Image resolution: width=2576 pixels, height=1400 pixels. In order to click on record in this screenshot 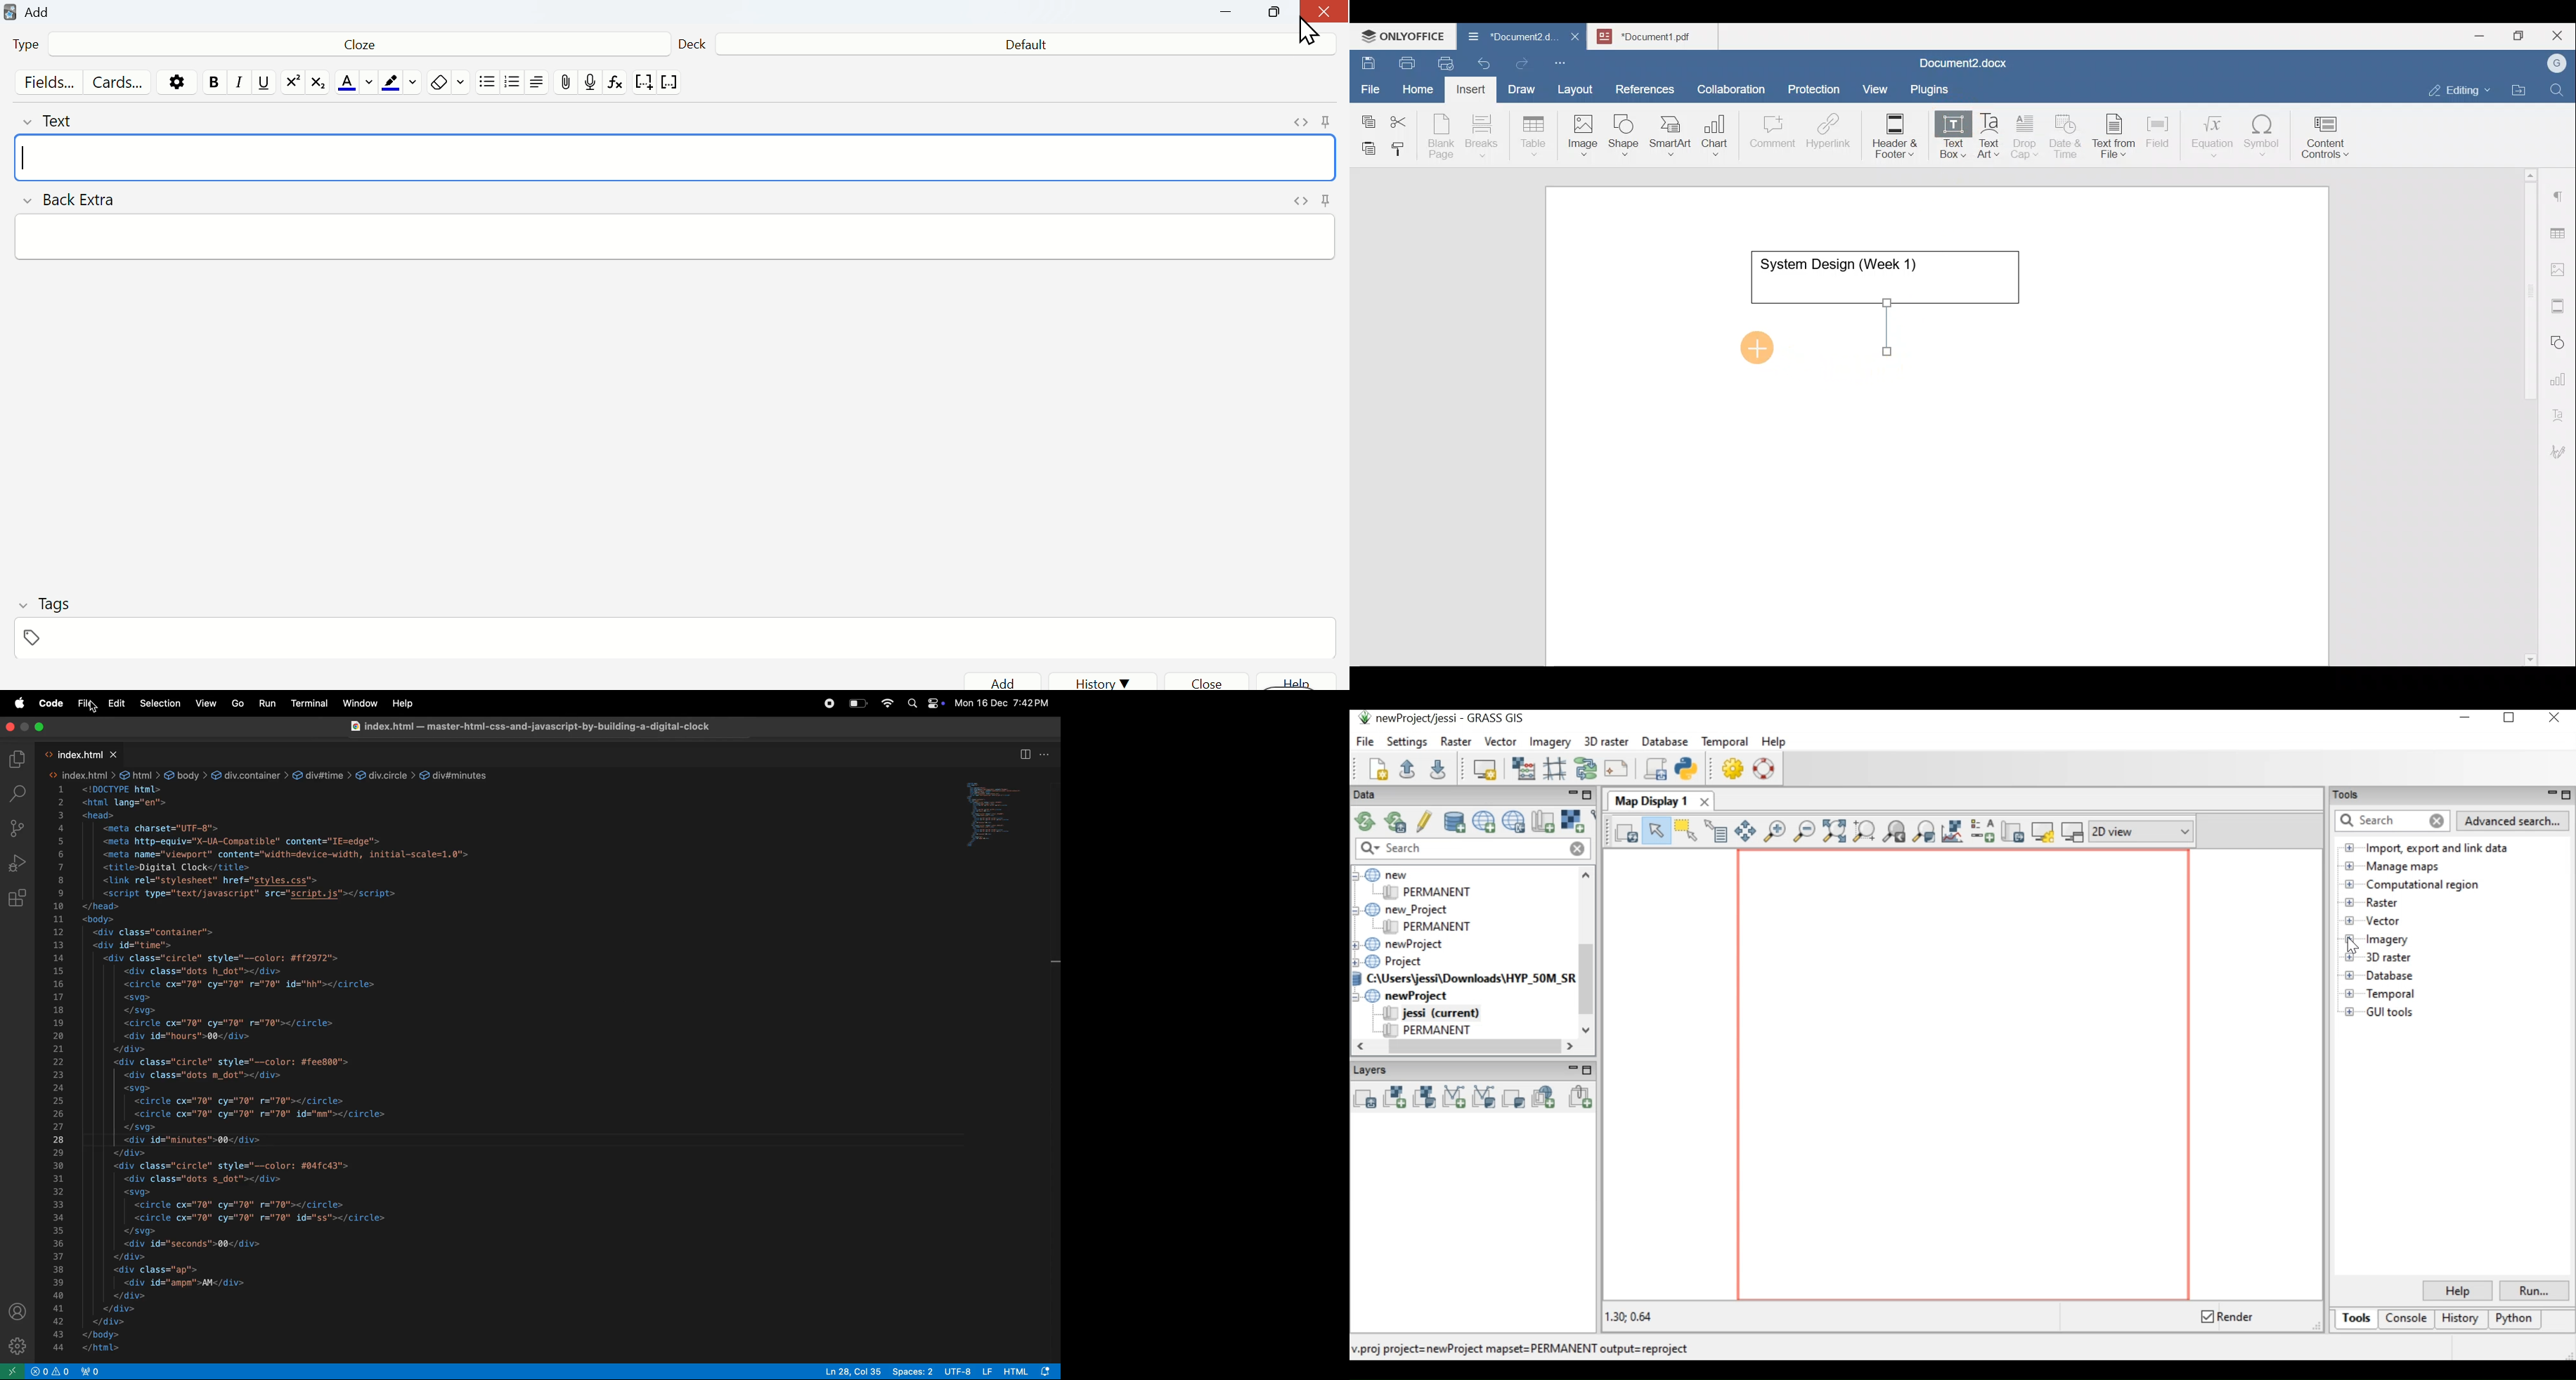, I will do `click(591, 83)`.